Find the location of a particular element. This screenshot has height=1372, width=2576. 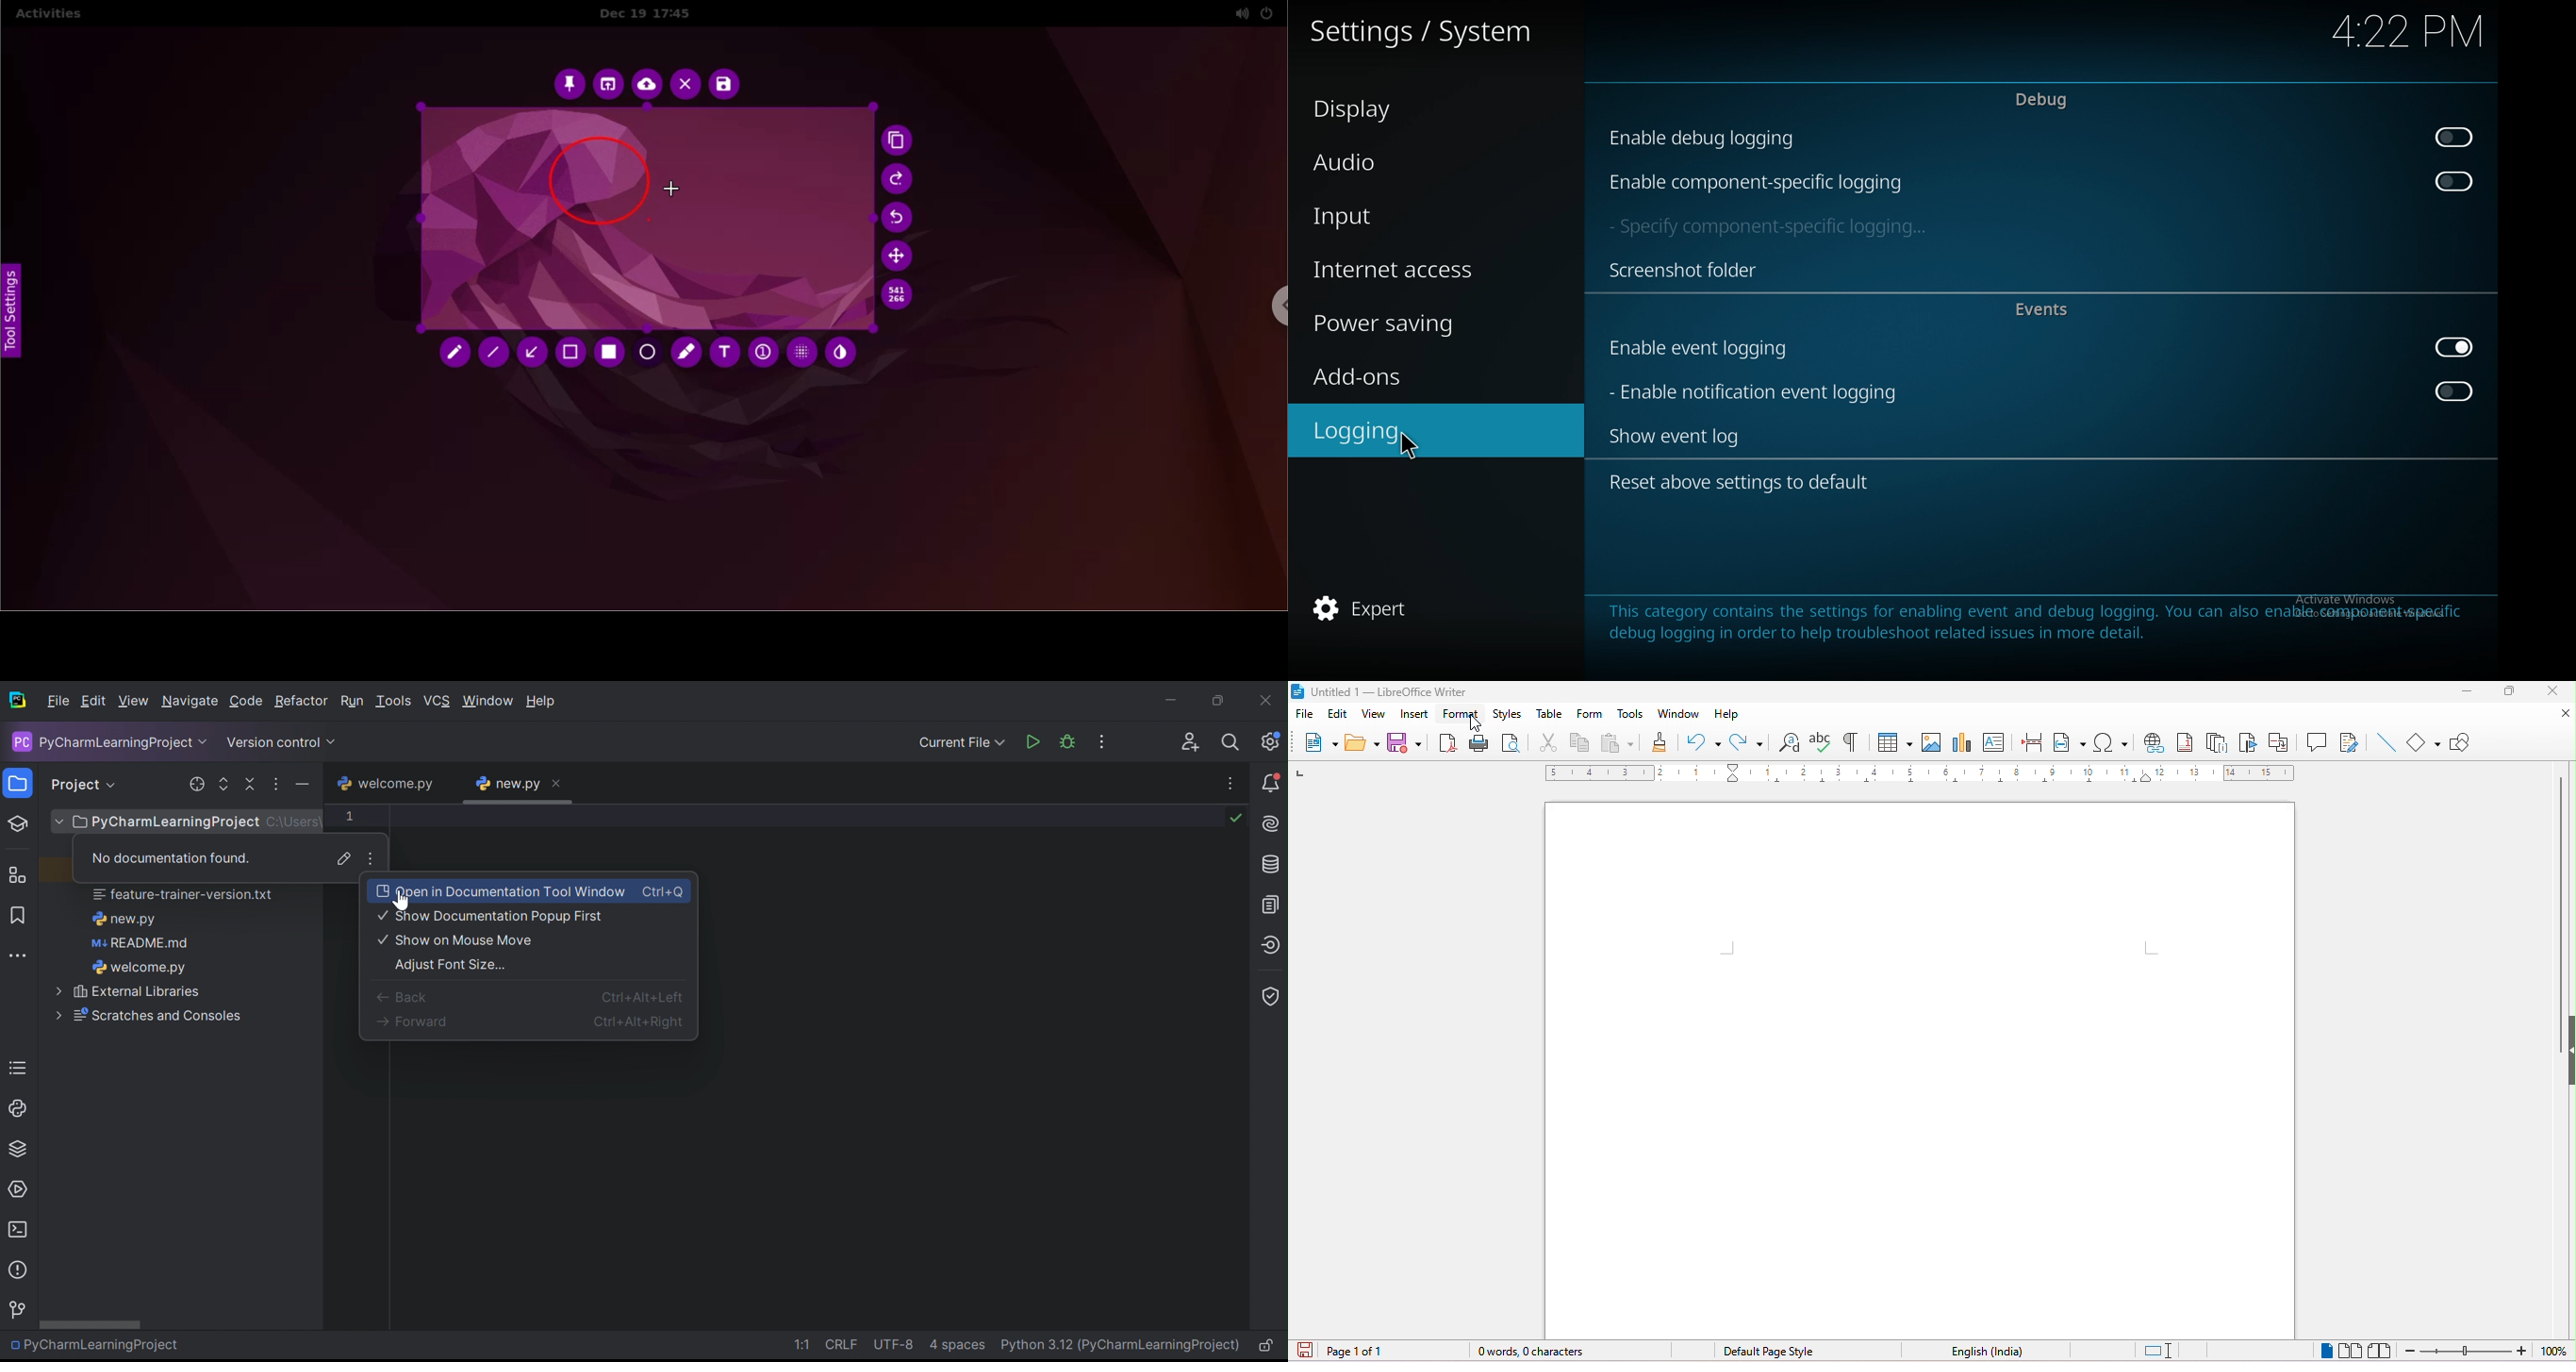

shape is located at coordinates (2423, 742).